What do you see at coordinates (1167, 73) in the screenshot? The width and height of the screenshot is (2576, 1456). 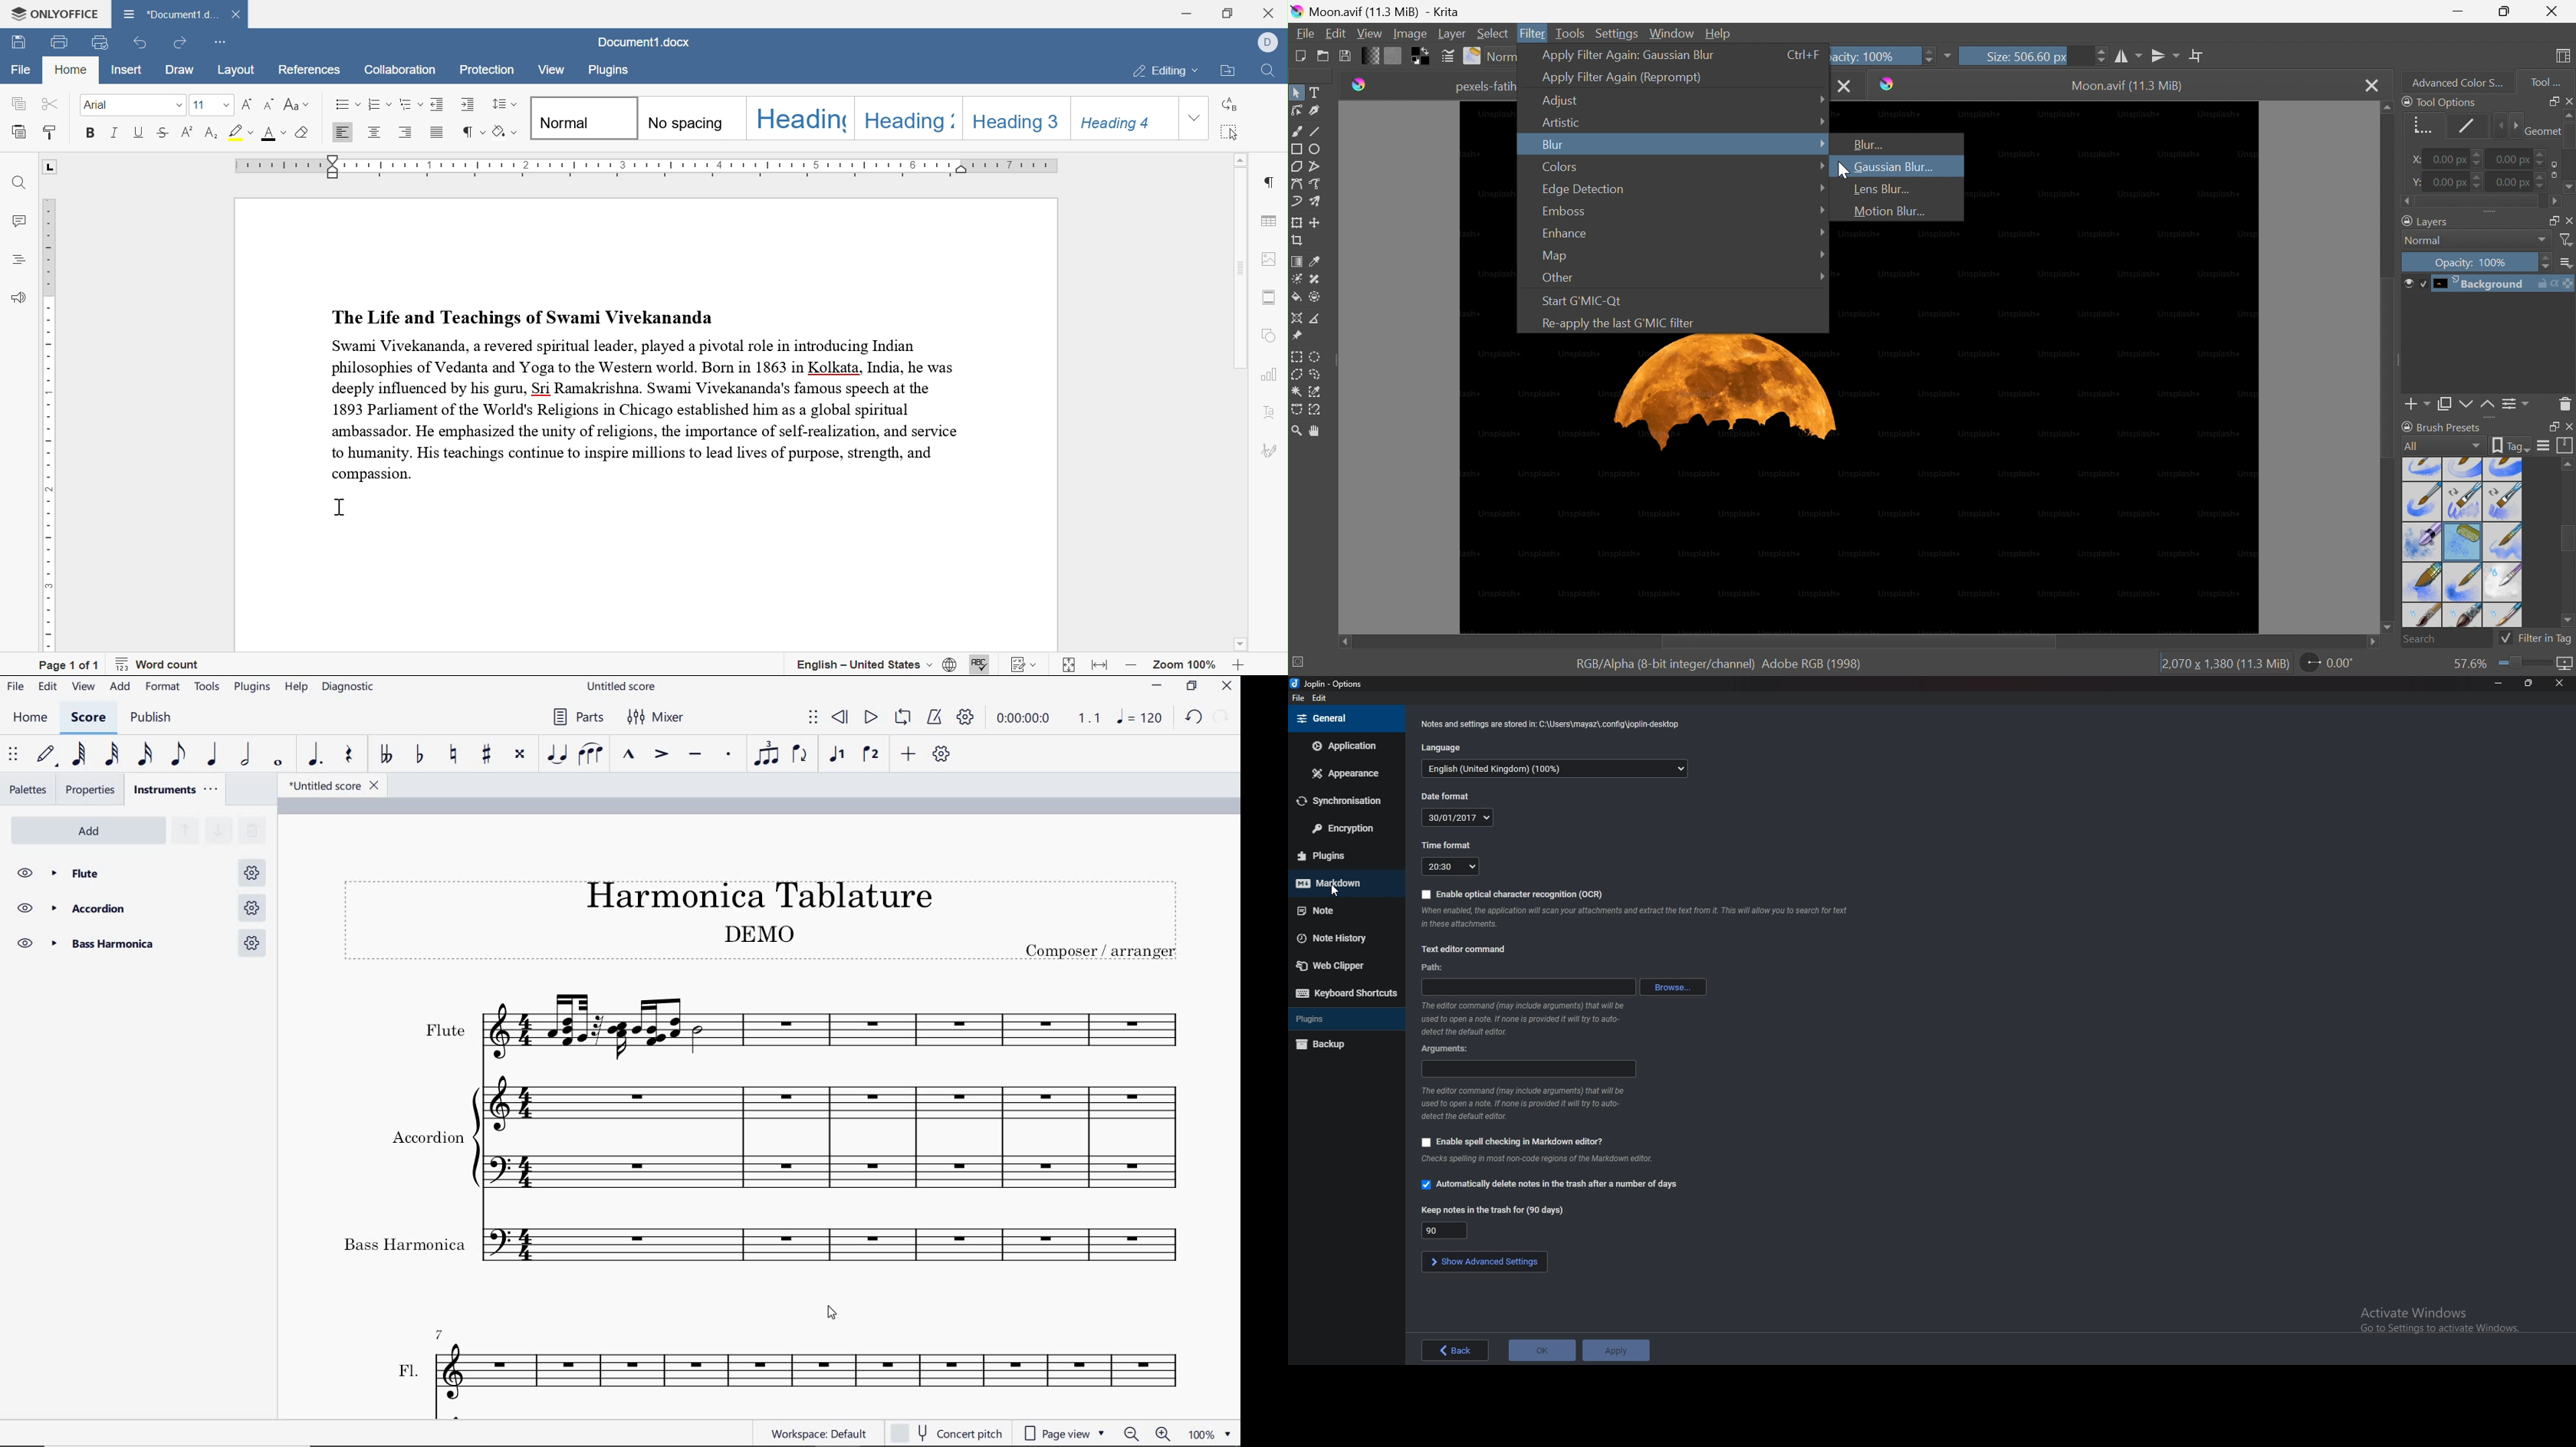 I see `editing` at bounding box center [1167, 73].